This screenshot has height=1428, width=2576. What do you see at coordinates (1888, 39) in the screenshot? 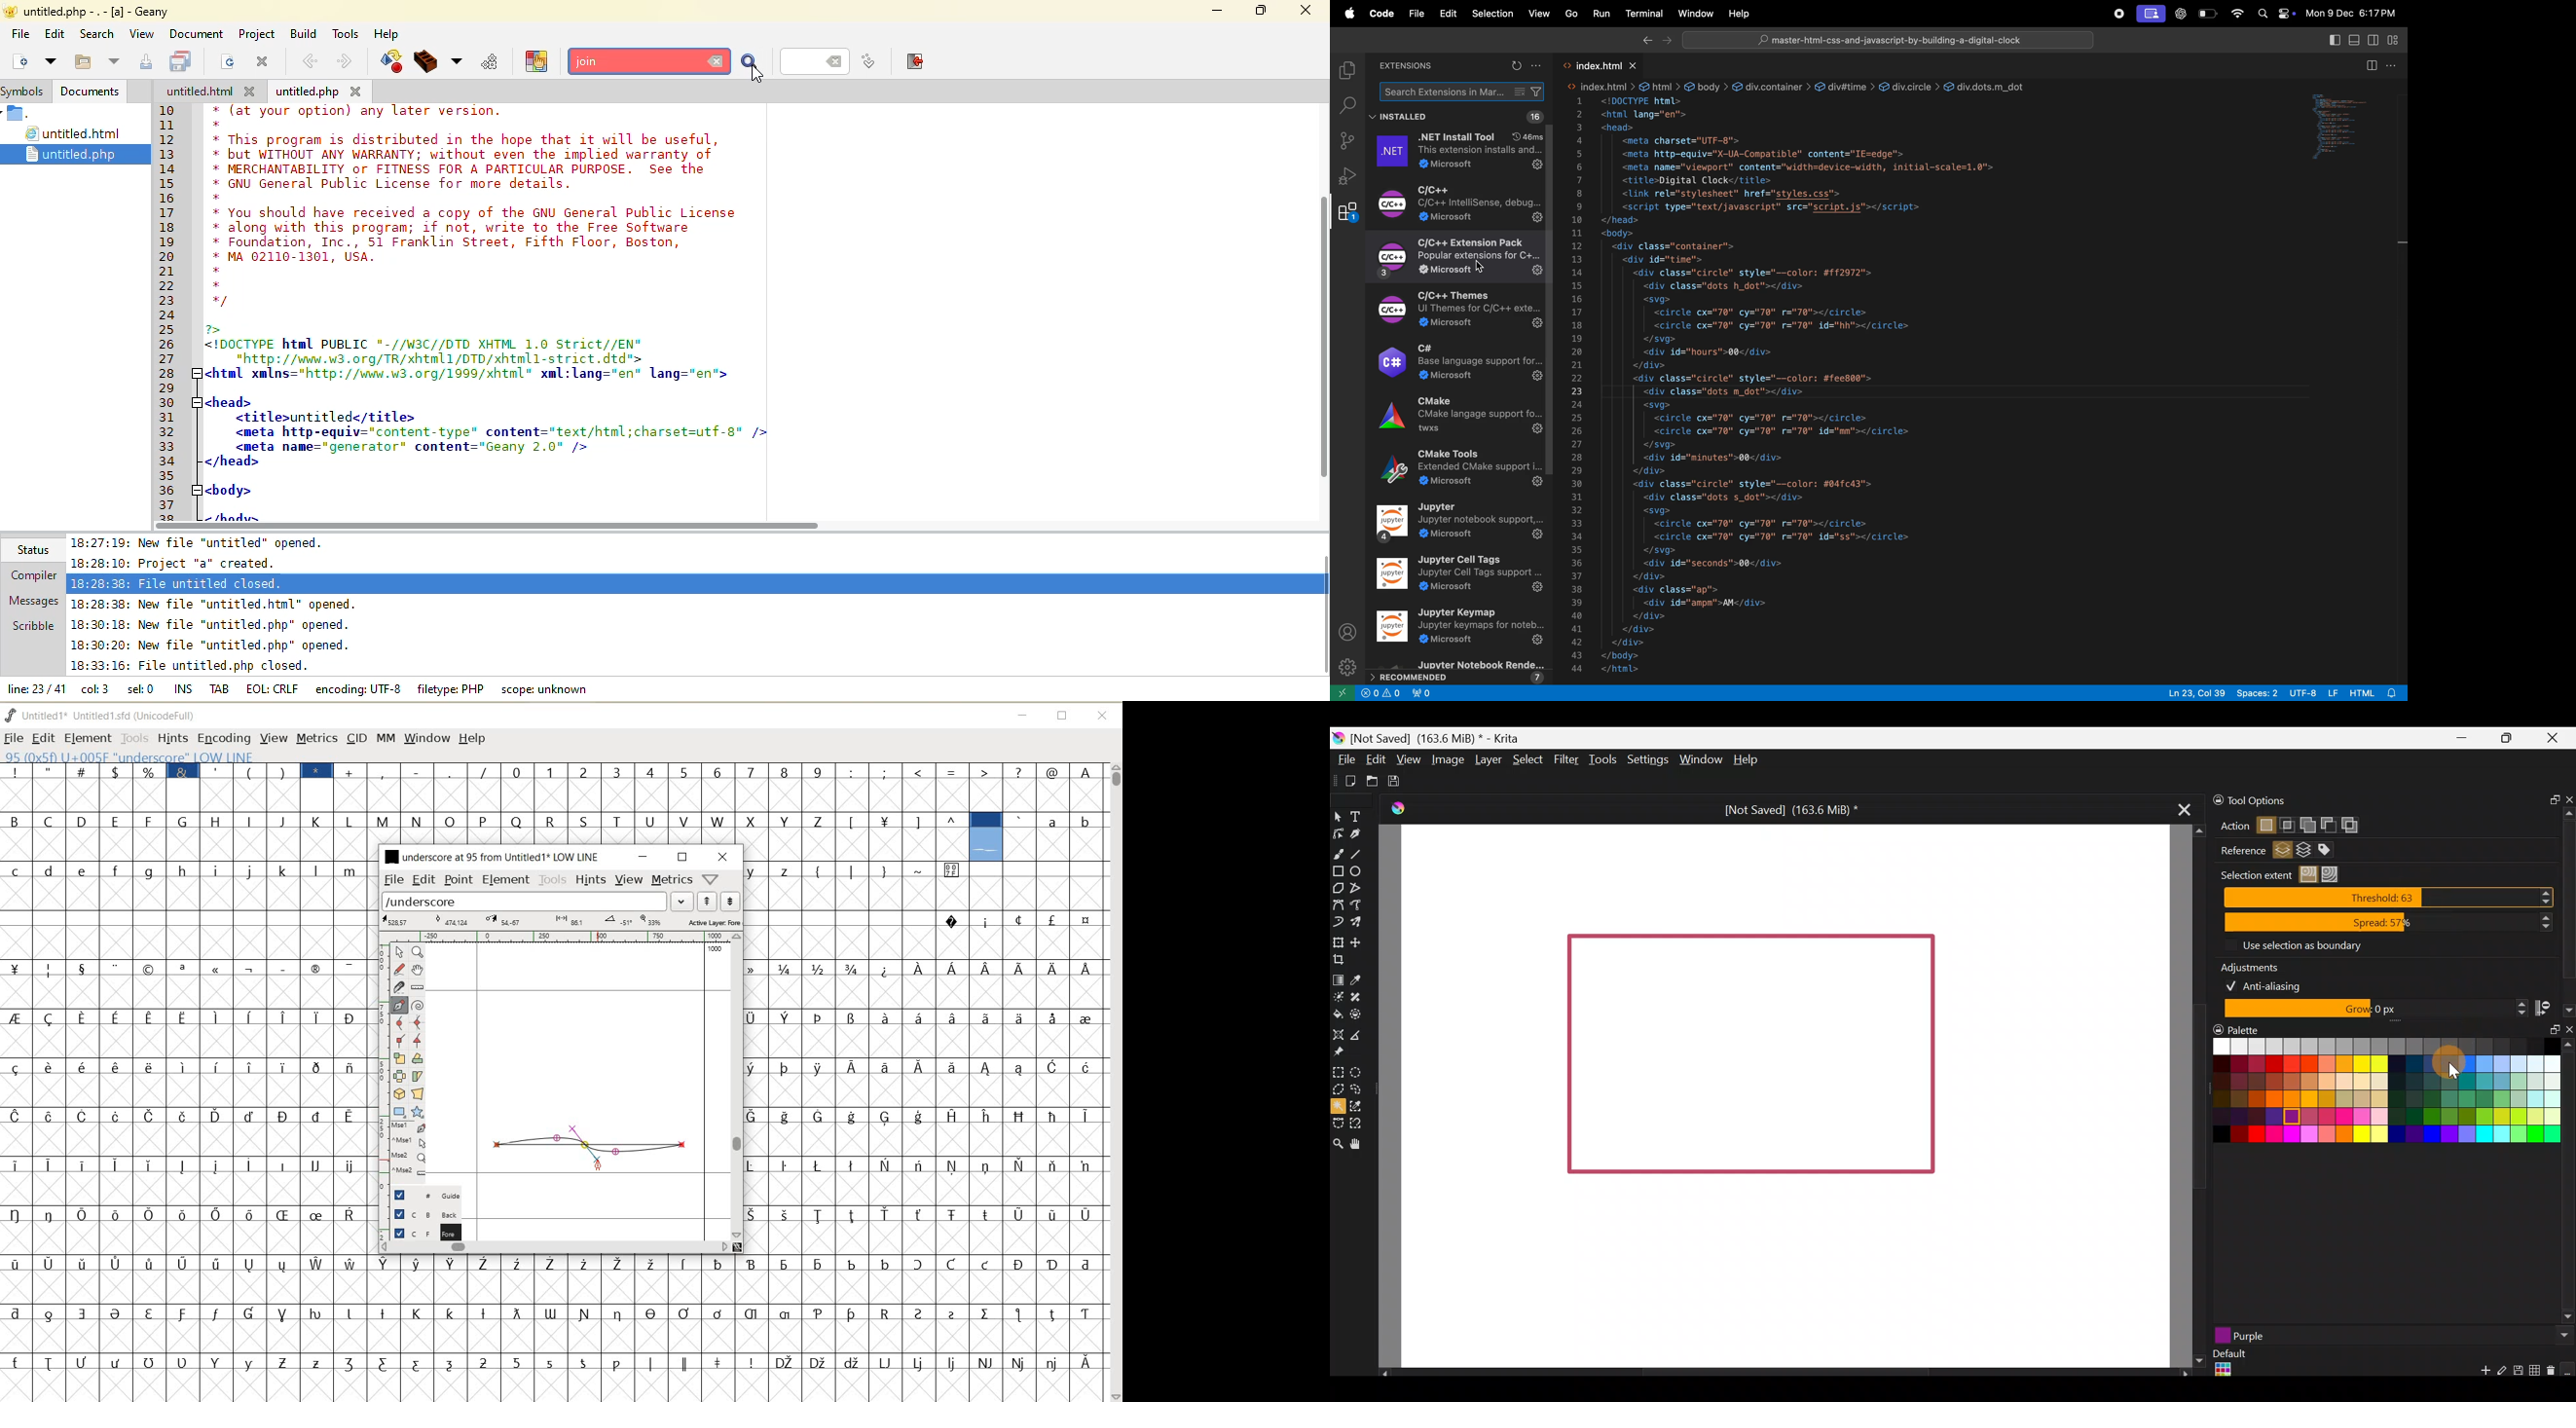
I see `search bar` at bounding box center [1888, 39].